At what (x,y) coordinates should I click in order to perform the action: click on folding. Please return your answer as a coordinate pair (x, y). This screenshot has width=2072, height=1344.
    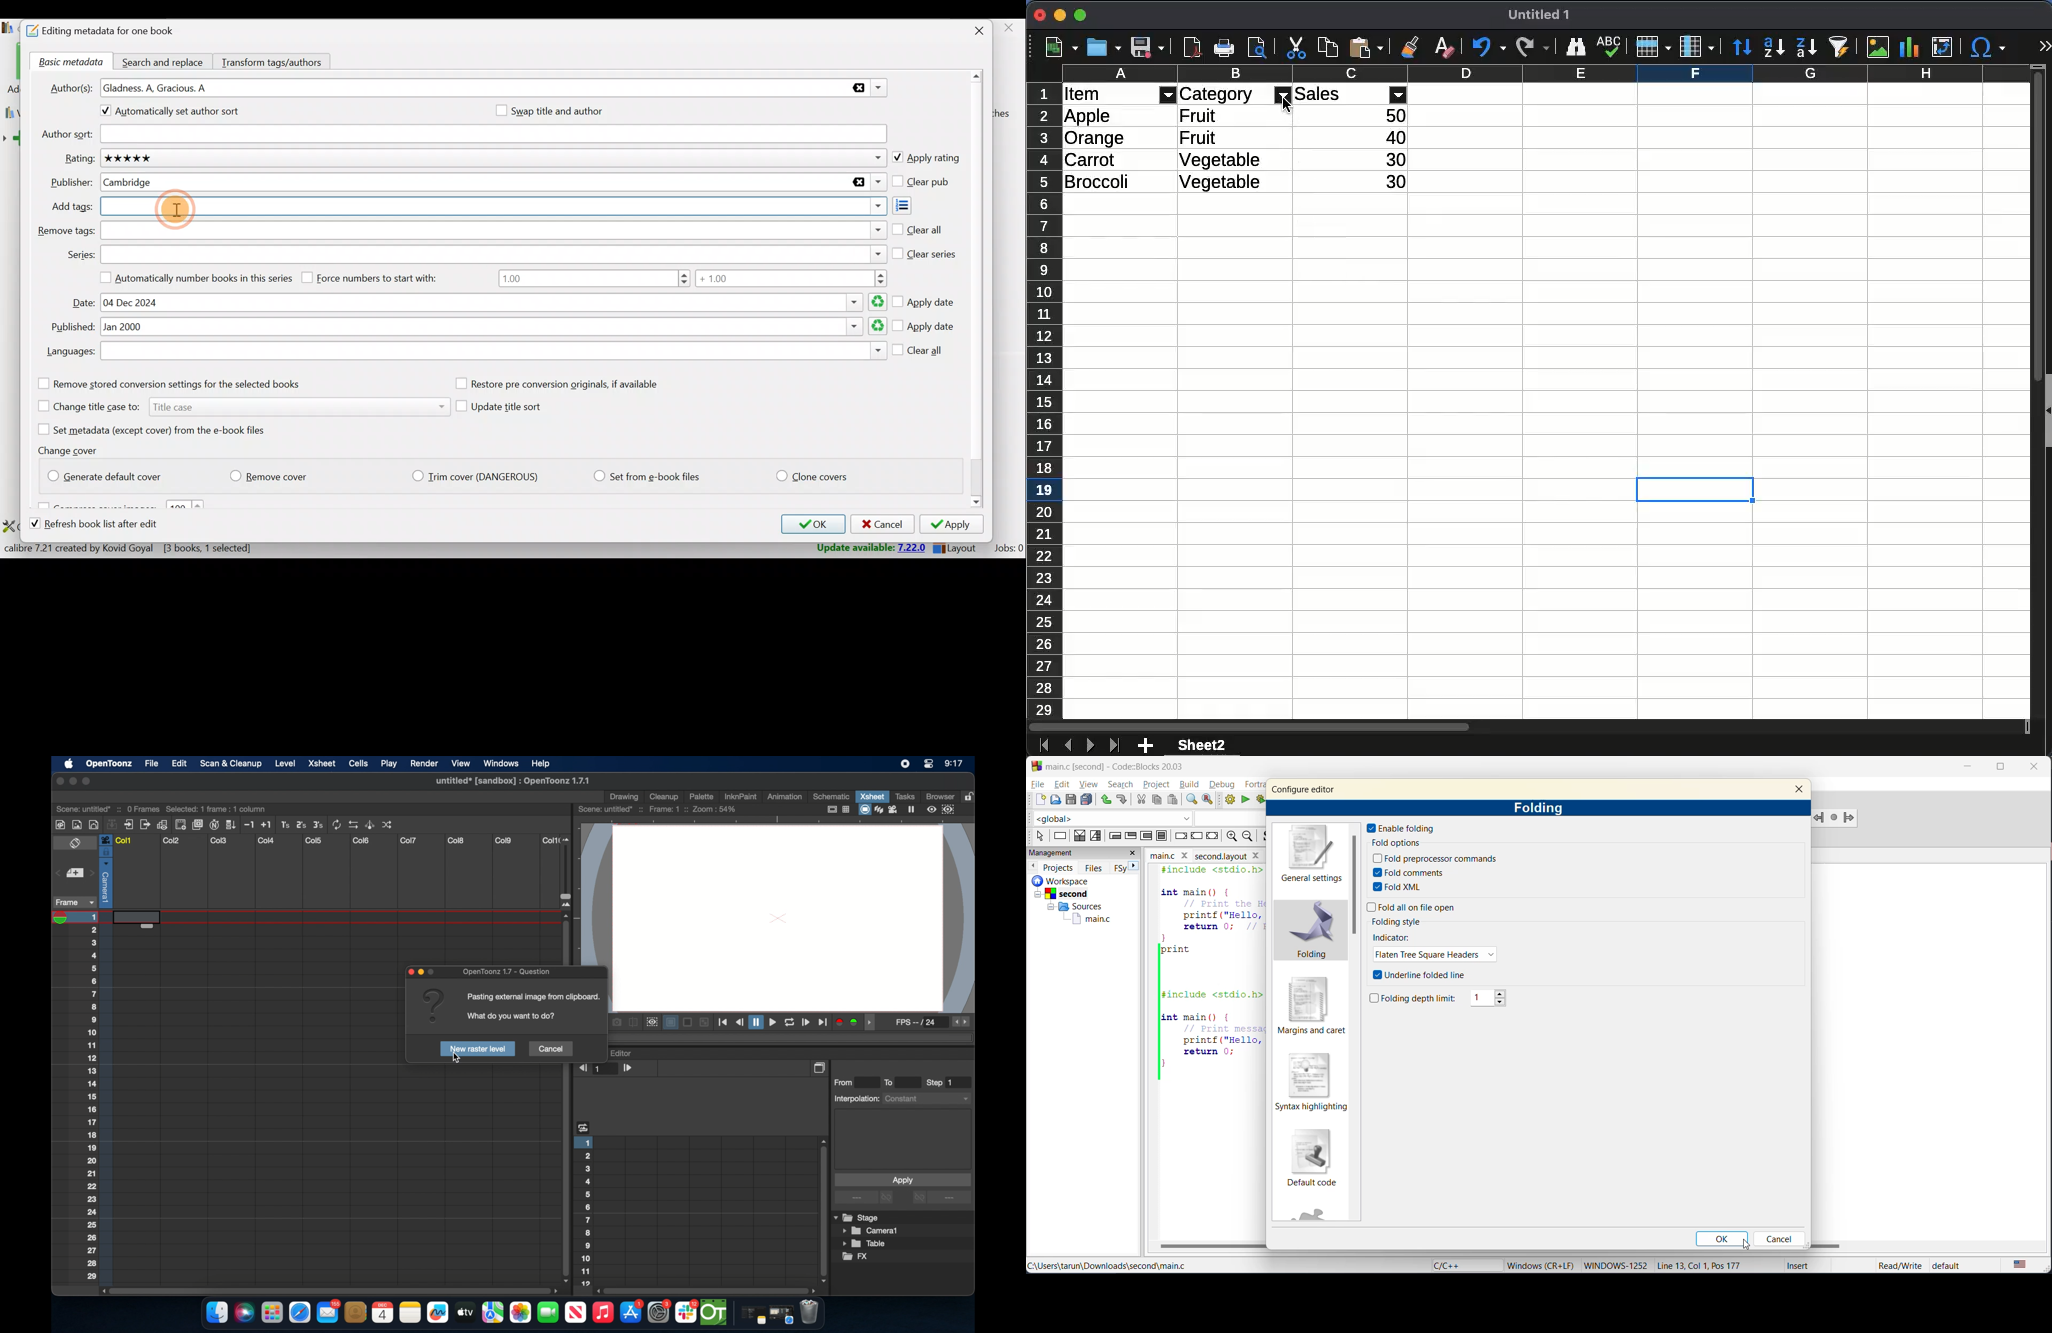
    Looking at the image, I should click on (1543, 808).